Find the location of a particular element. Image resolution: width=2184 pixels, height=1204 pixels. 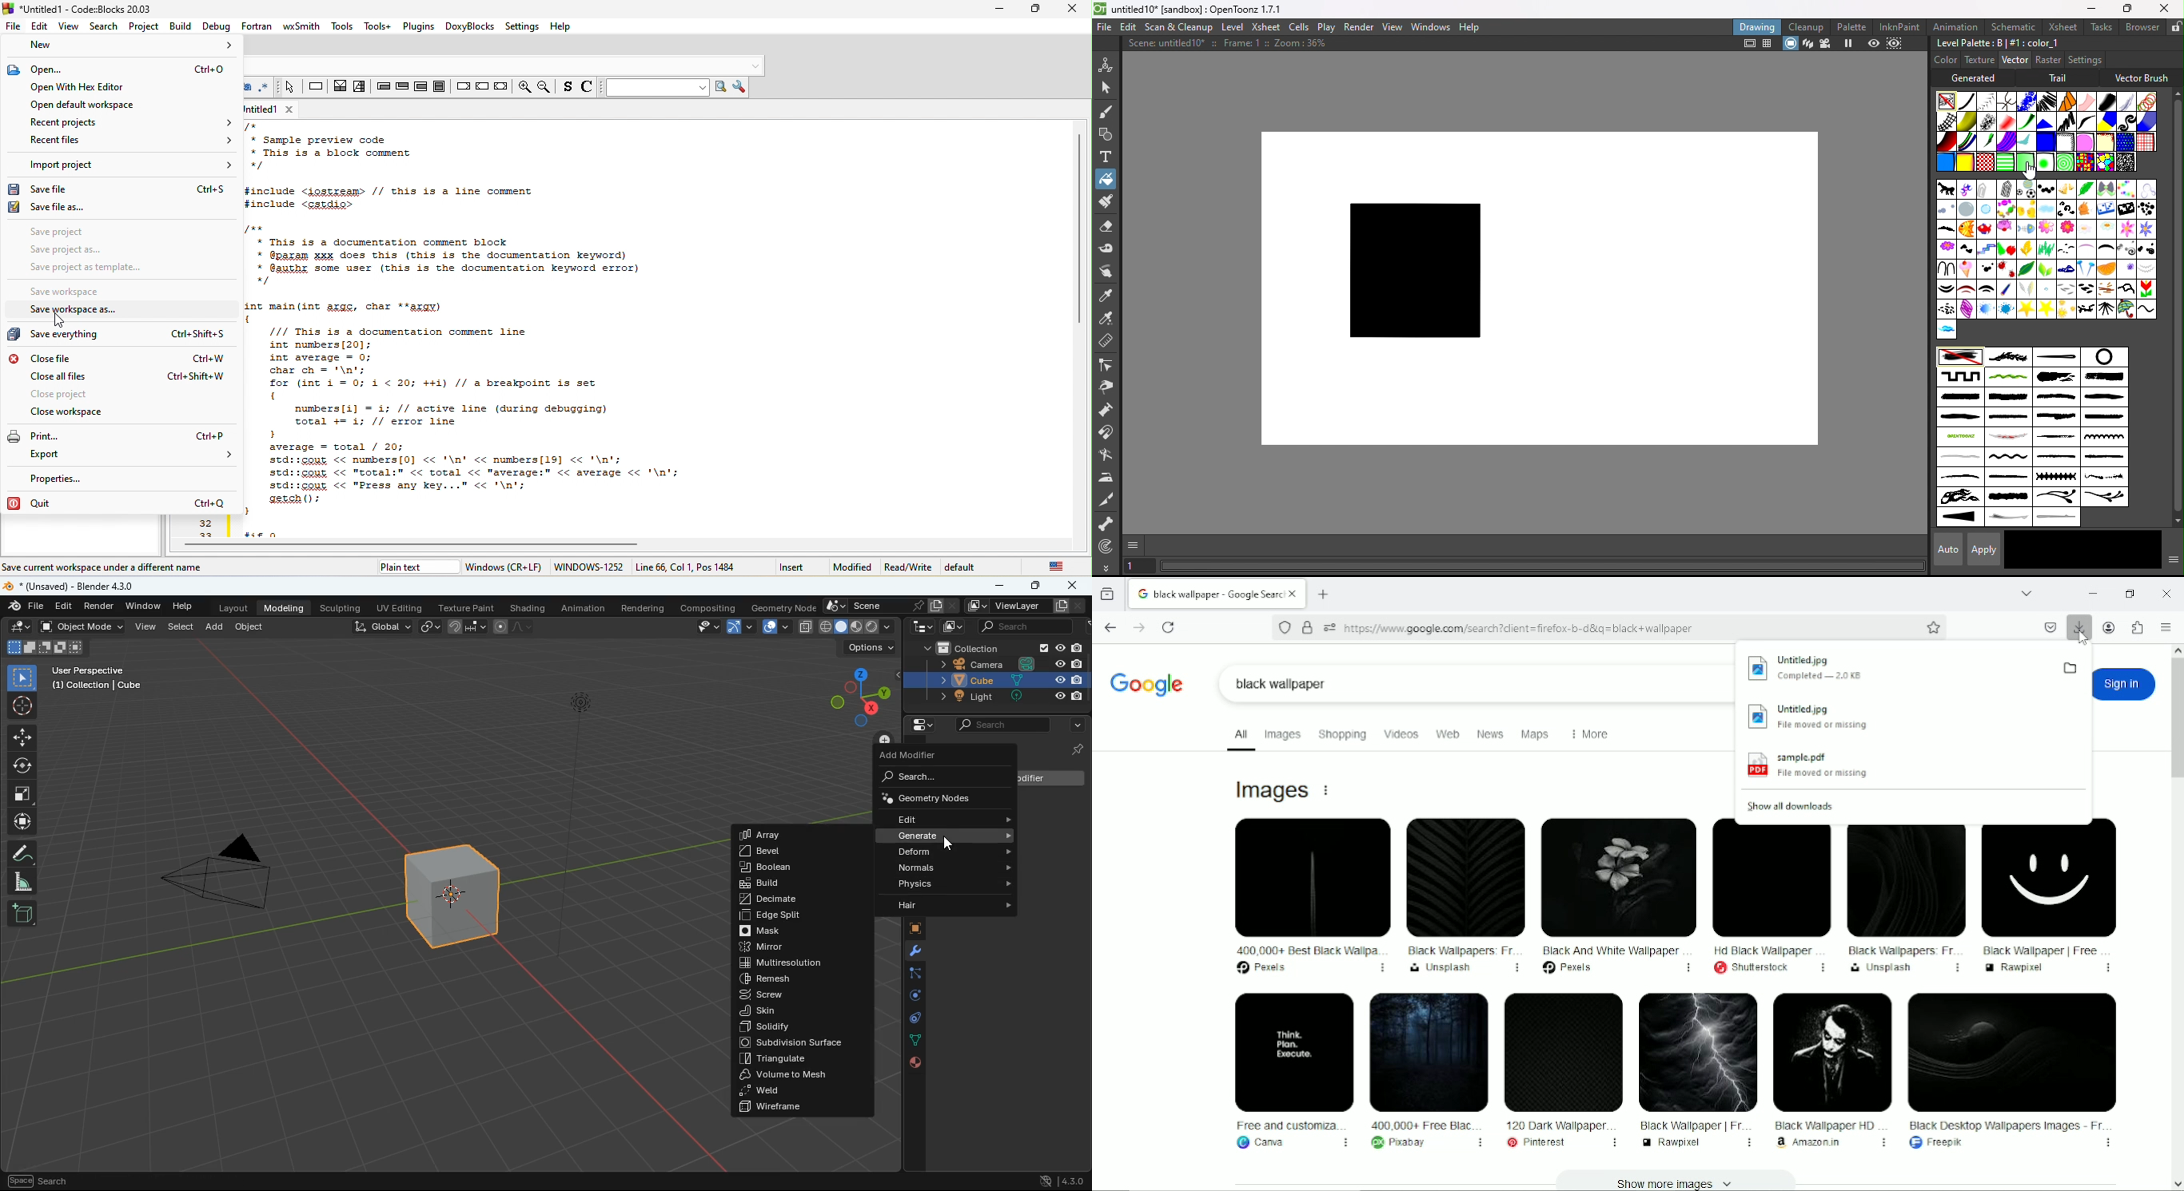

Downloads is located at coordinates (2080, 631).